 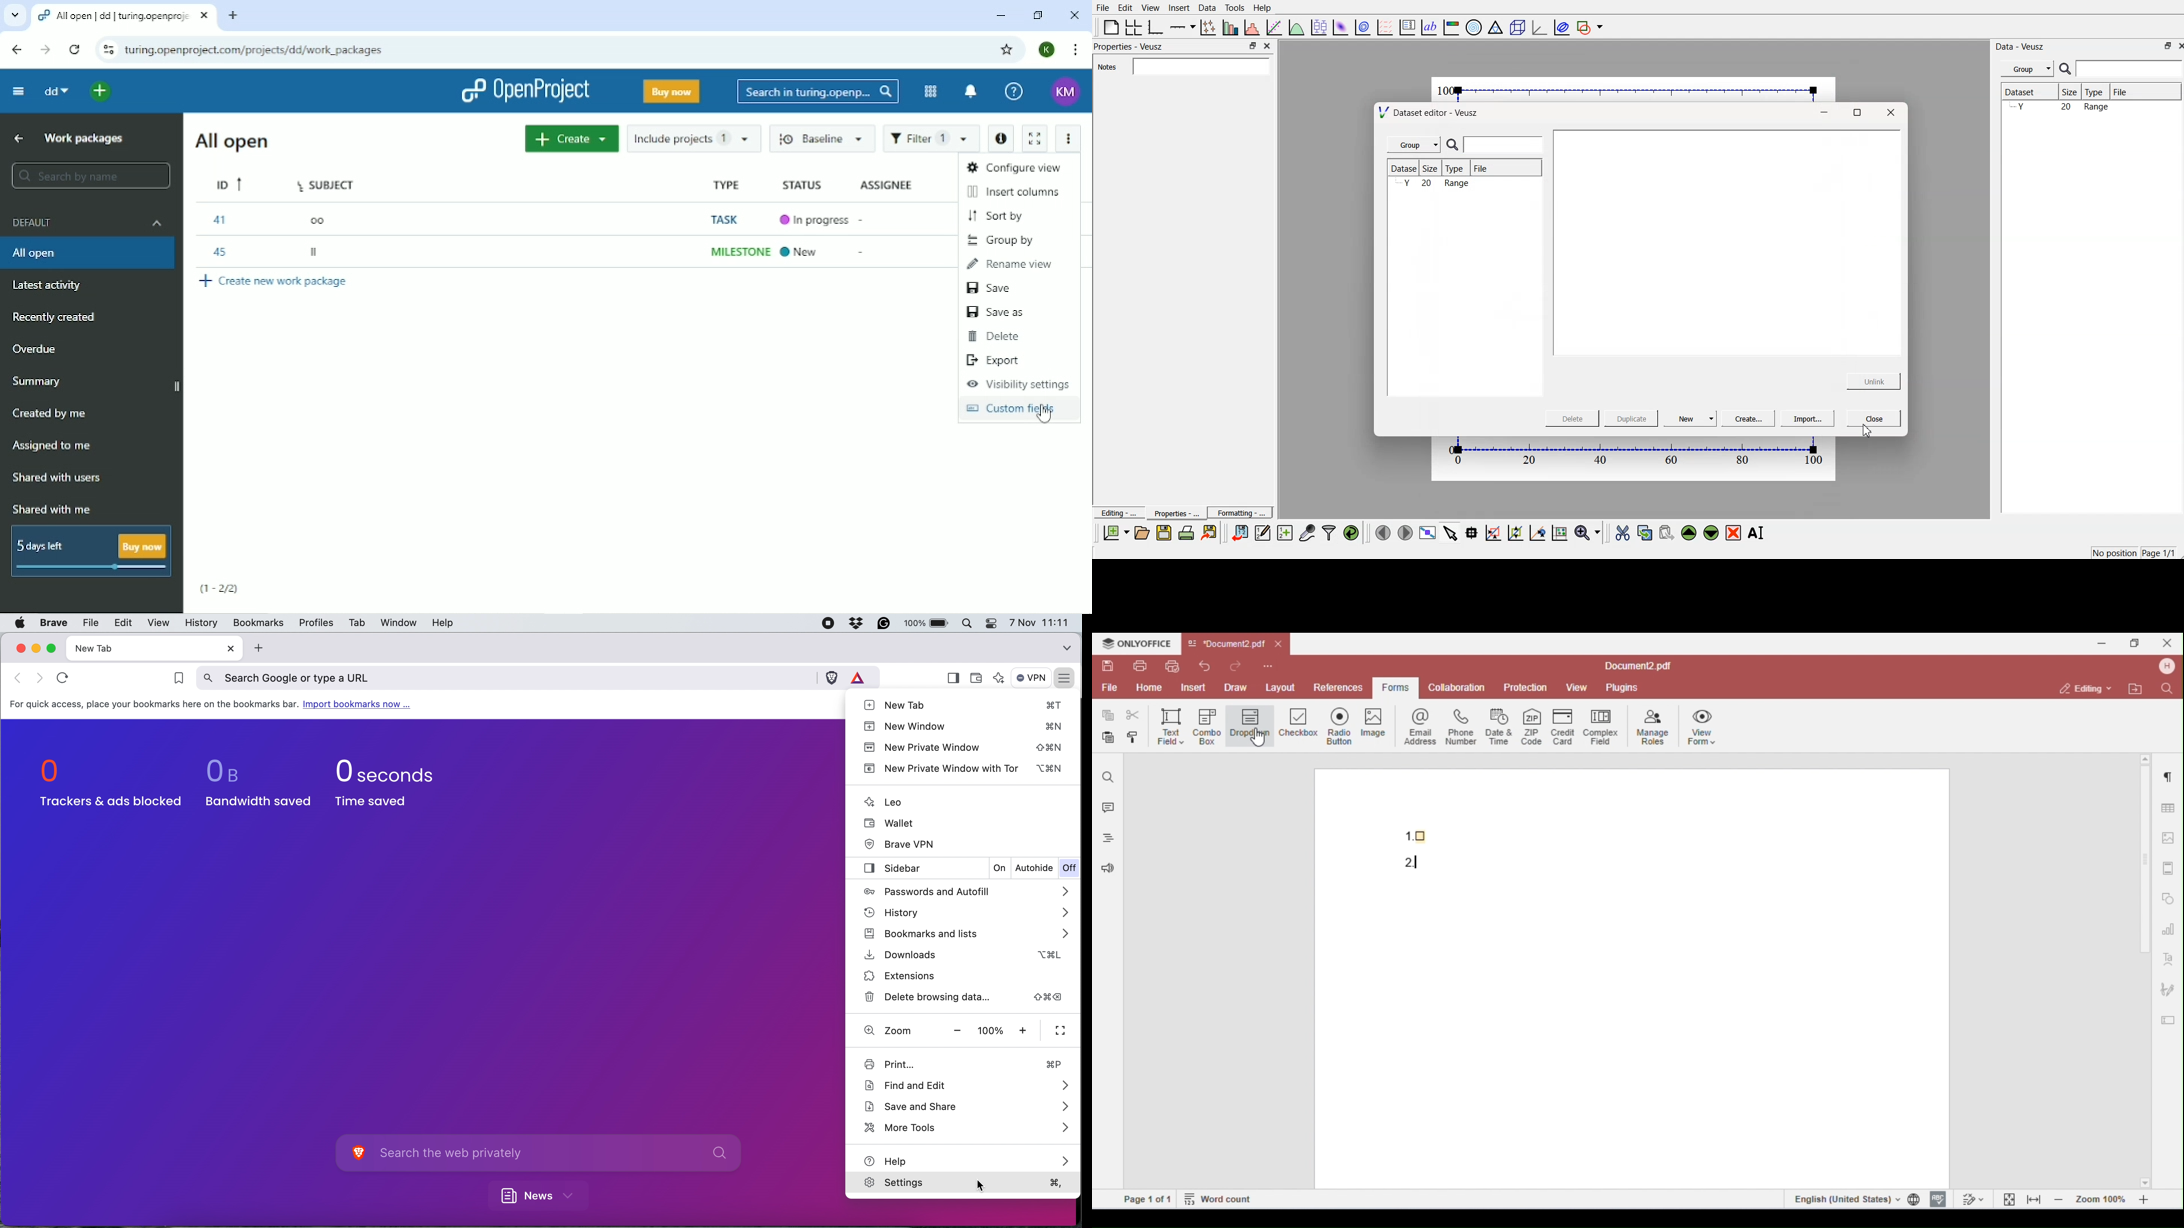 I want to click on Open details view, so click(x=1002, y=137).